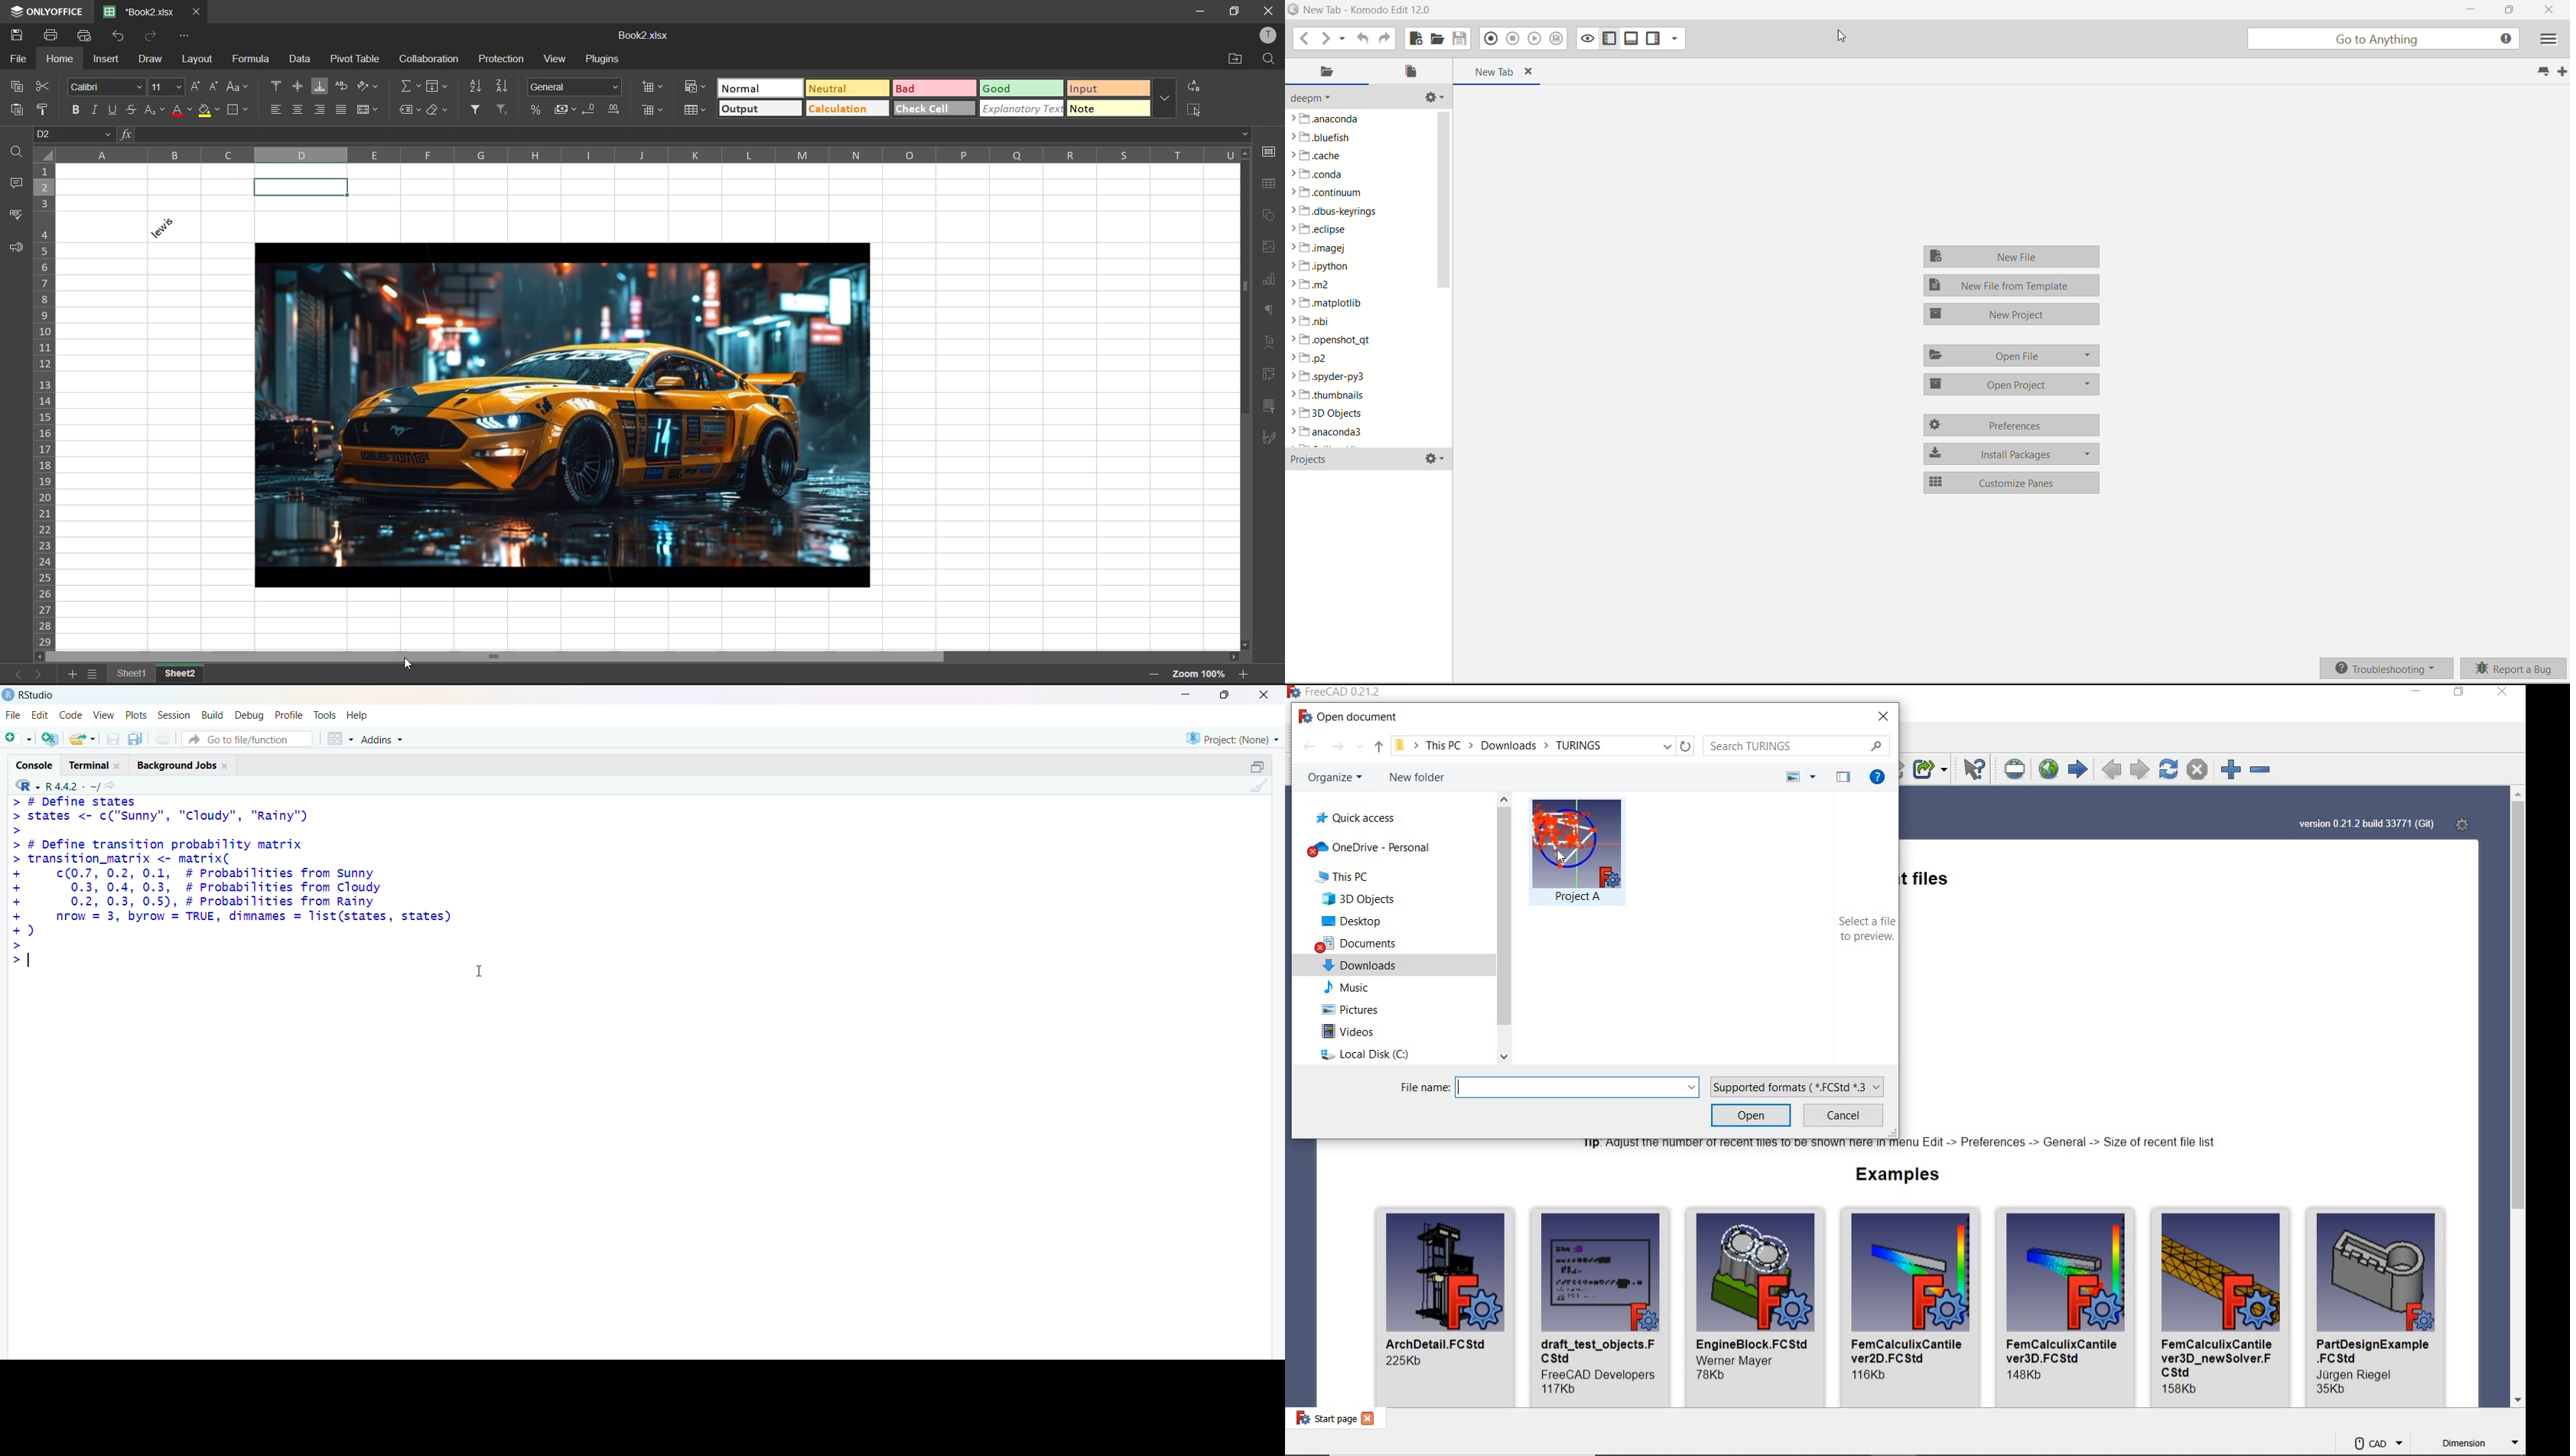 The width and height of the screenshot is (2576, 1456). I want to click on EXAMPLES, so click(1900, 1175).